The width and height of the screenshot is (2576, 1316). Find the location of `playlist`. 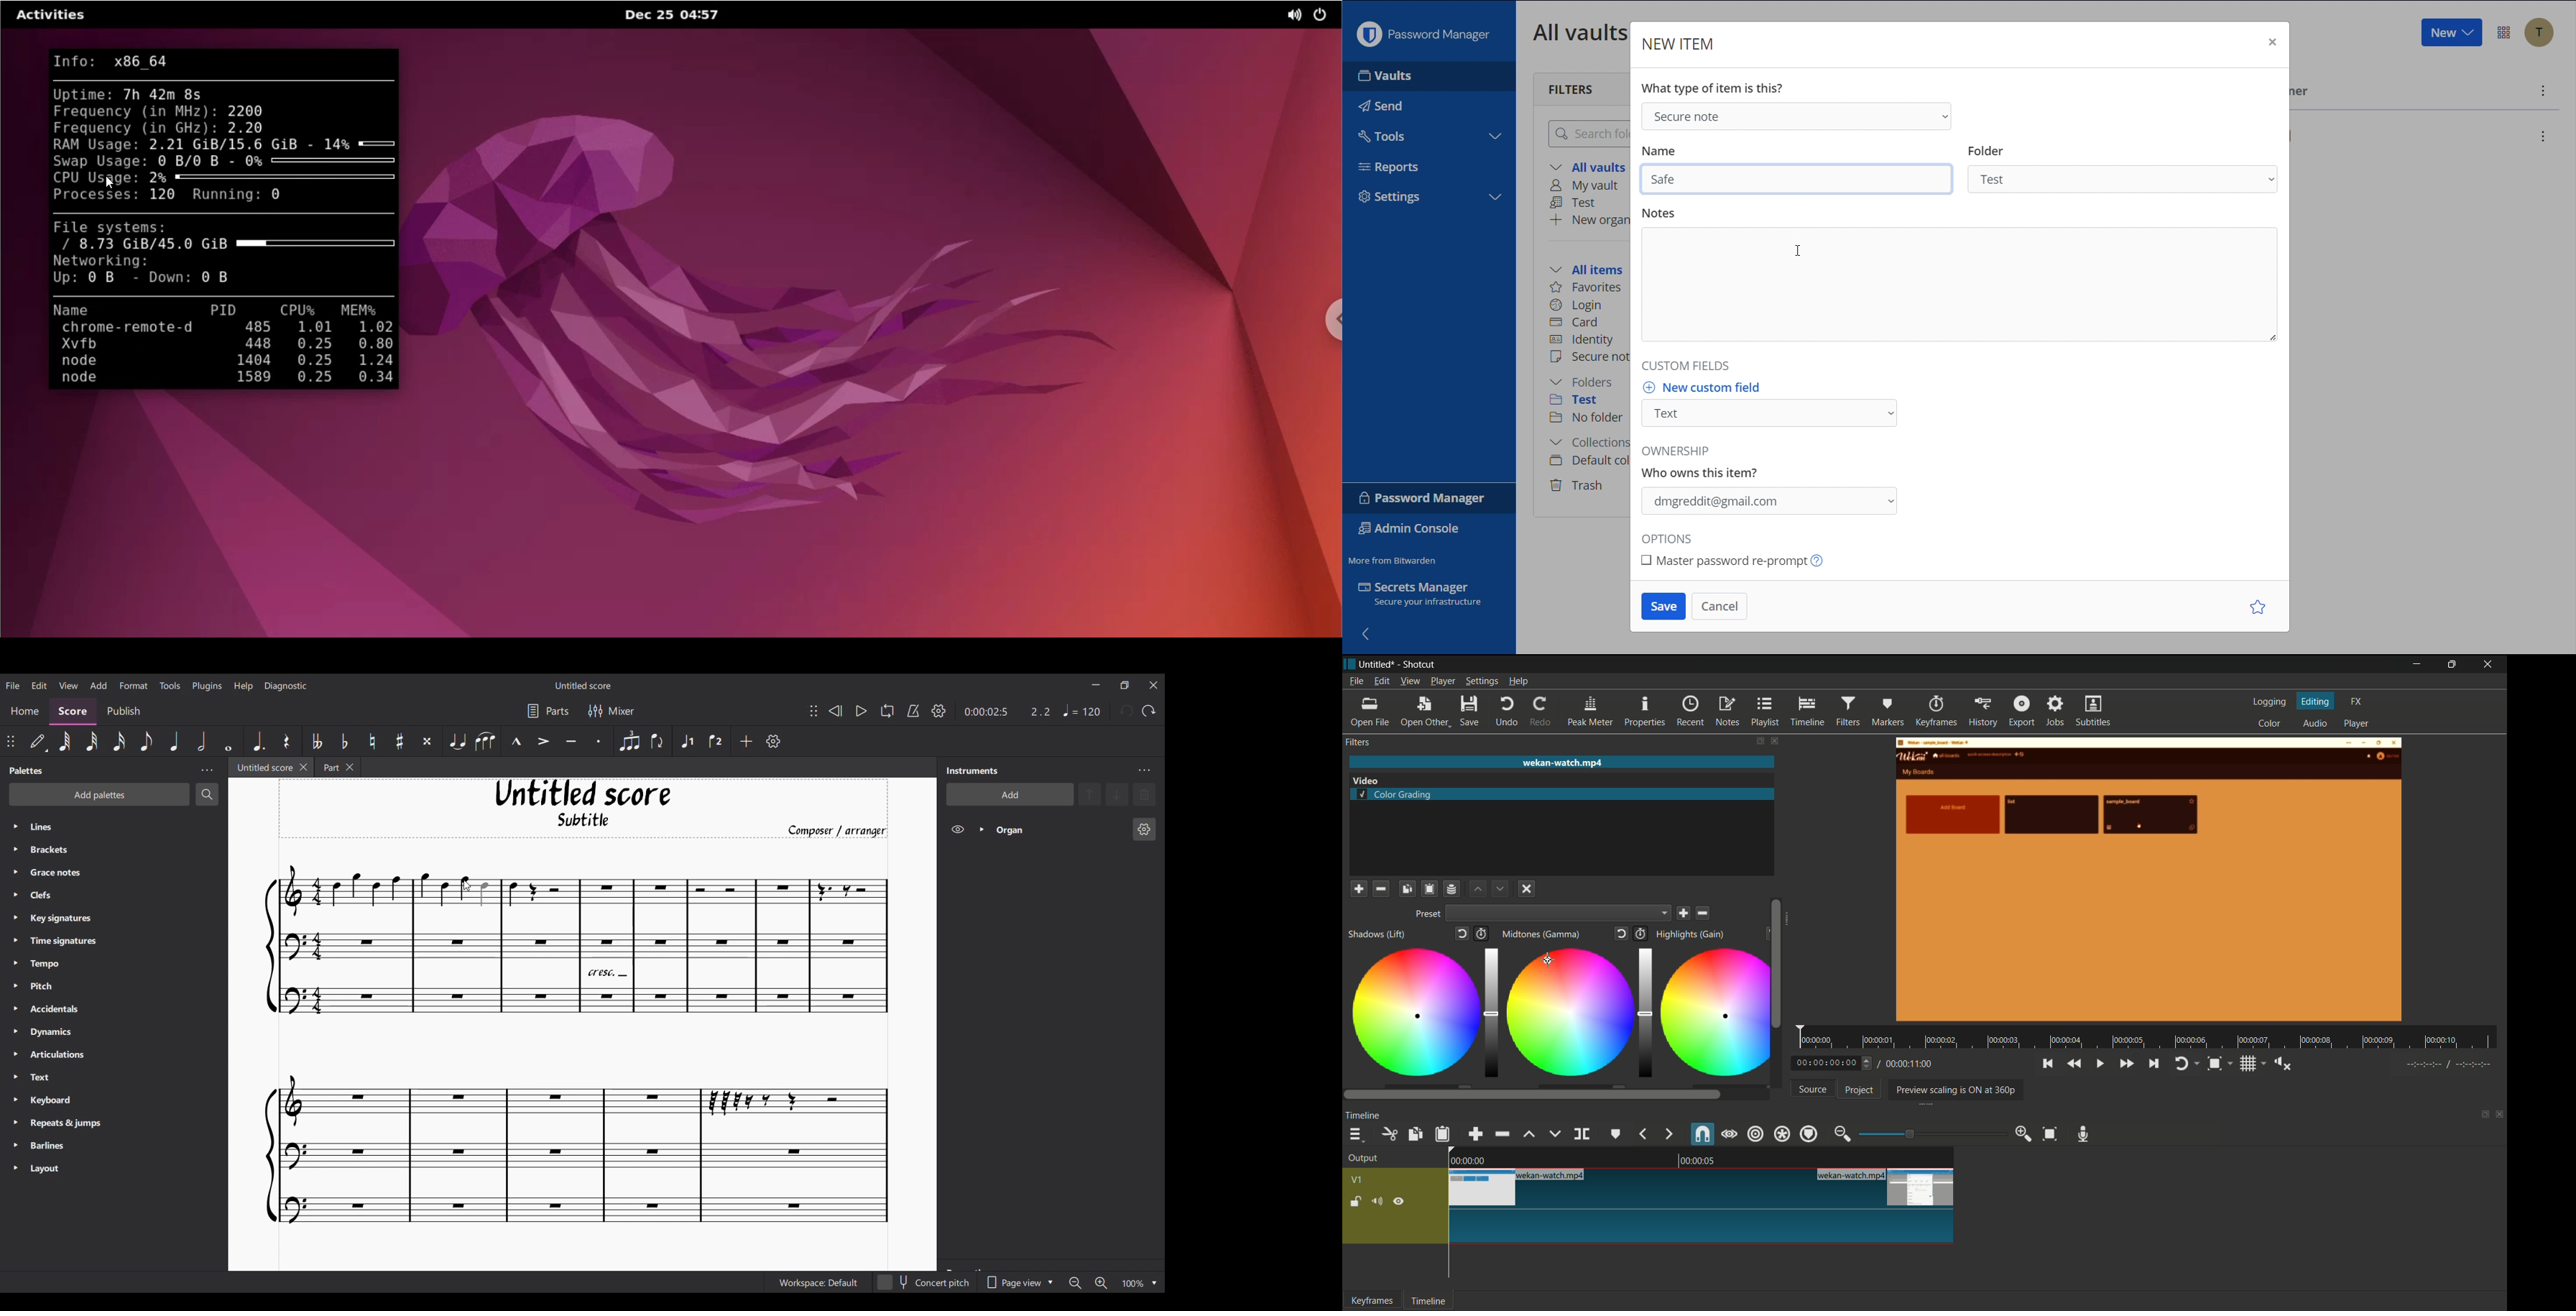

playlist is located at coordinates (1766, 712).